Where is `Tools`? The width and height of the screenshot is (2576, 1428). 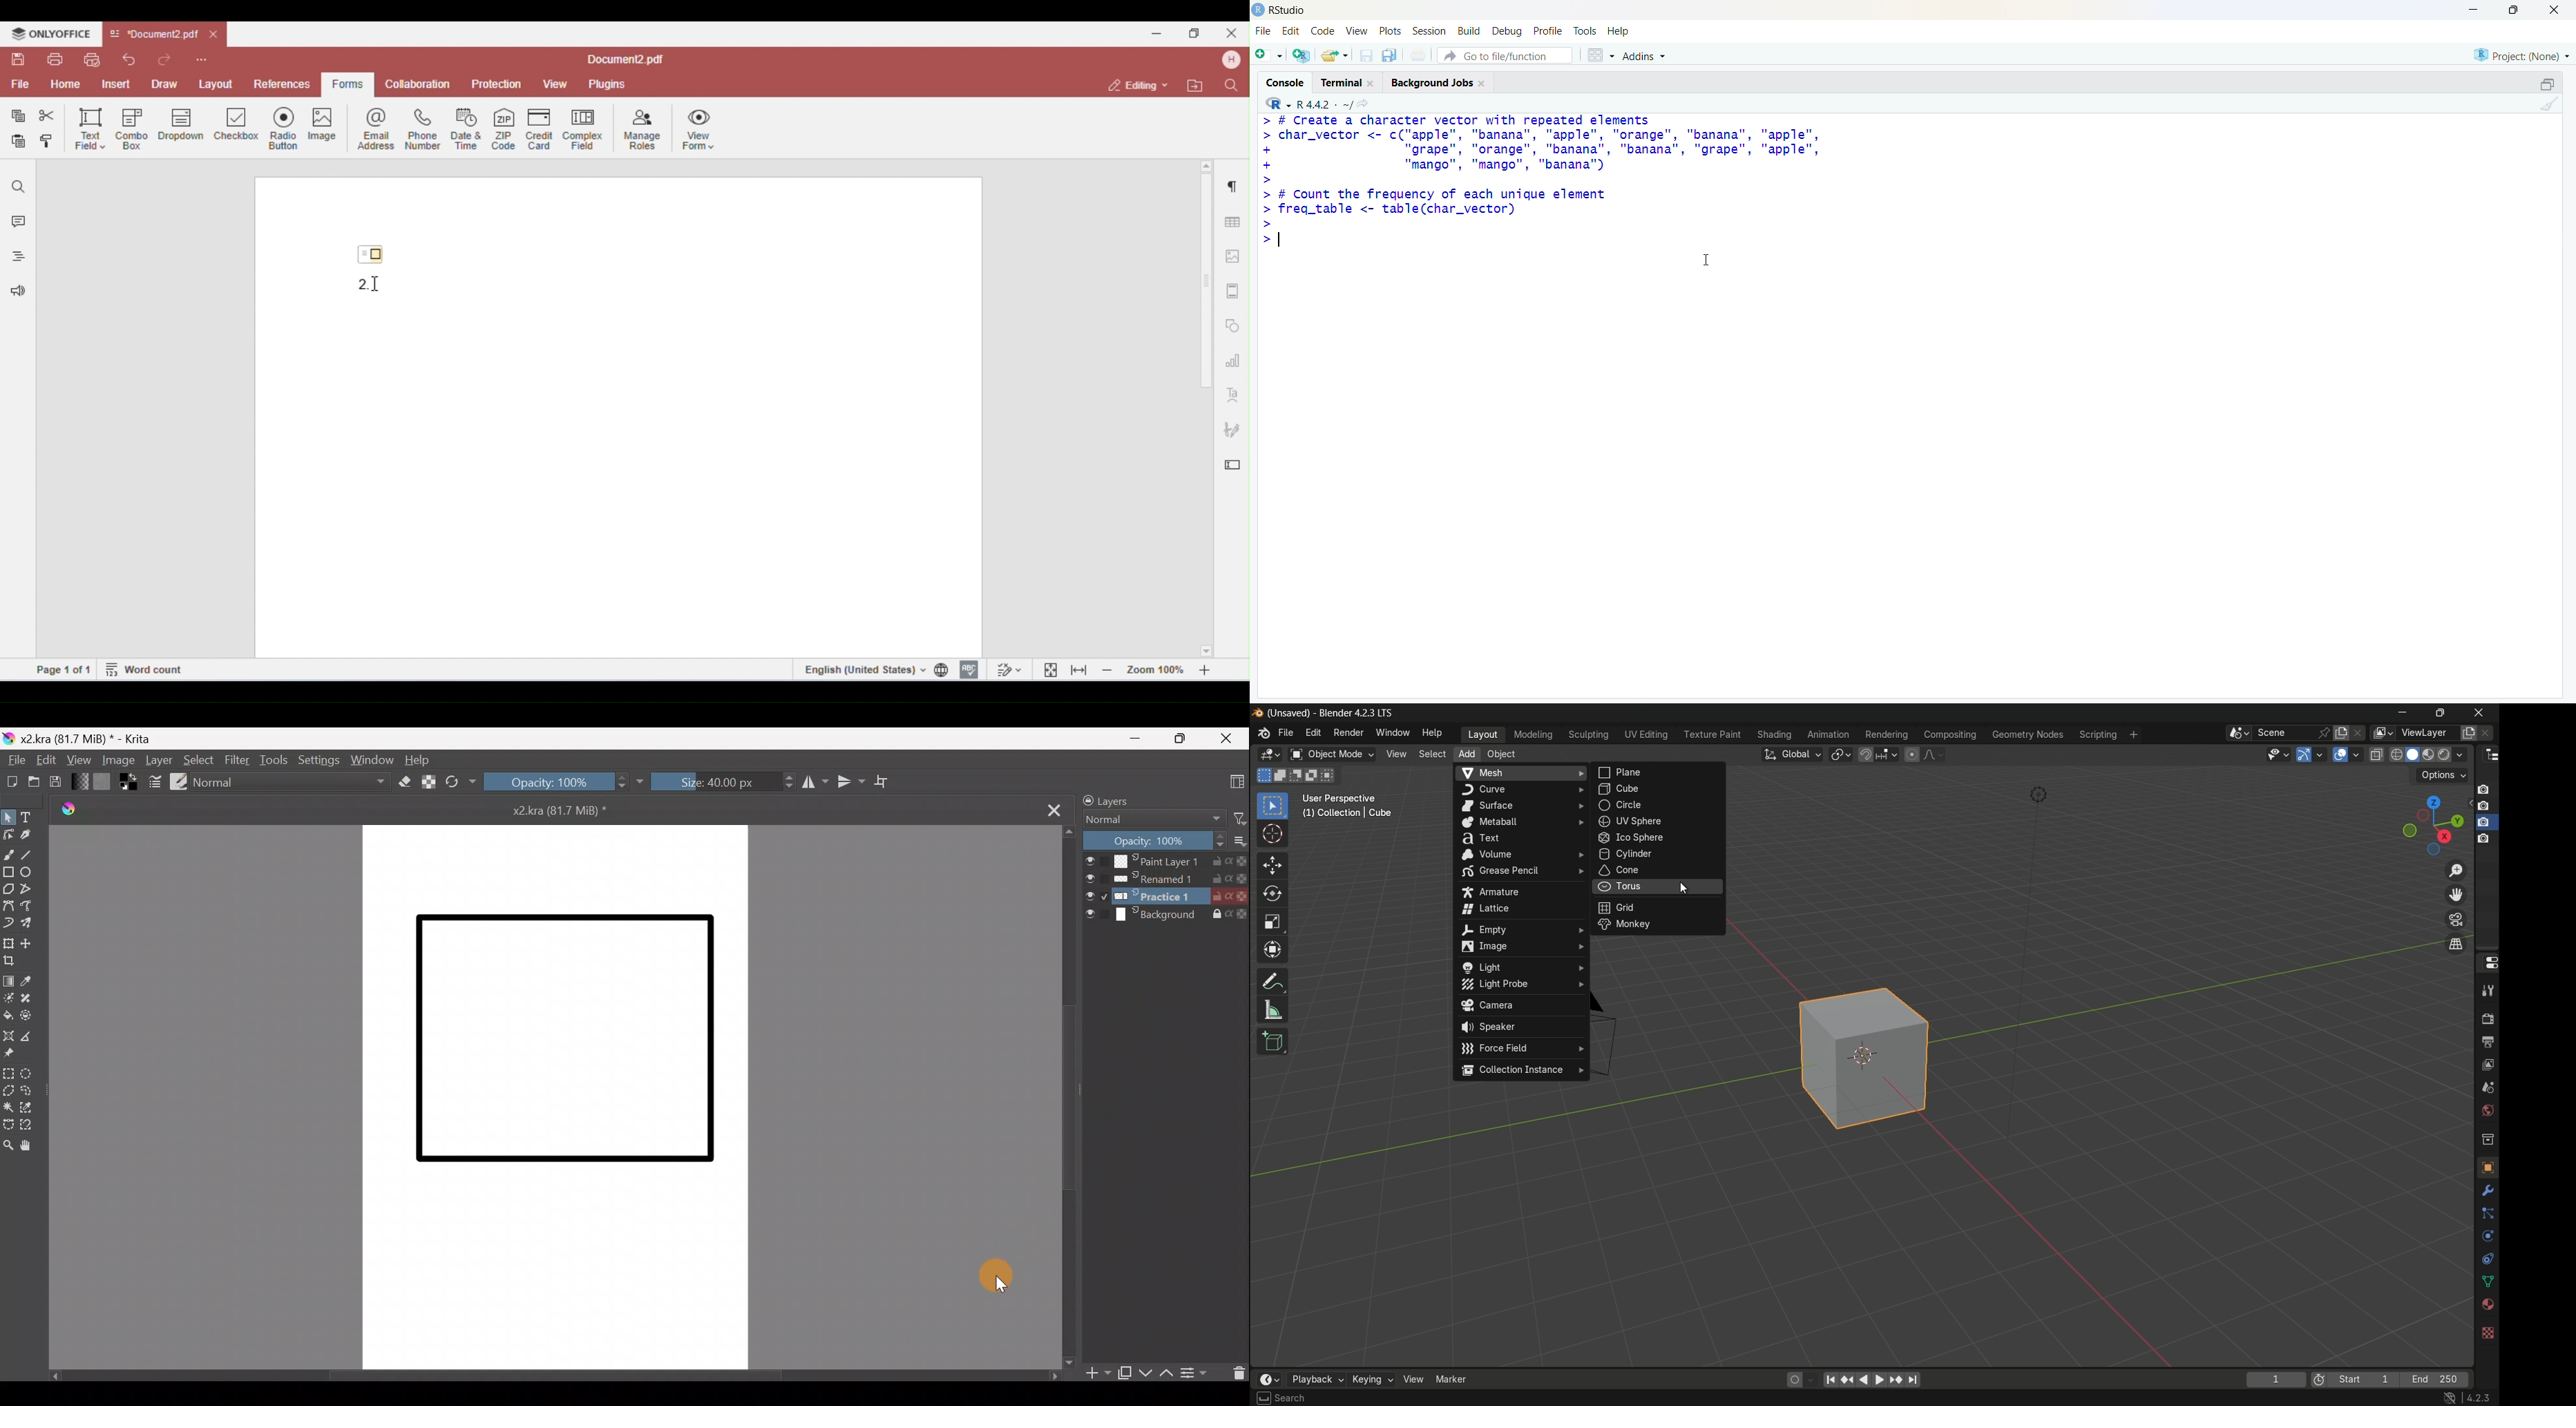 Tools is located at coordinates (275, 761).